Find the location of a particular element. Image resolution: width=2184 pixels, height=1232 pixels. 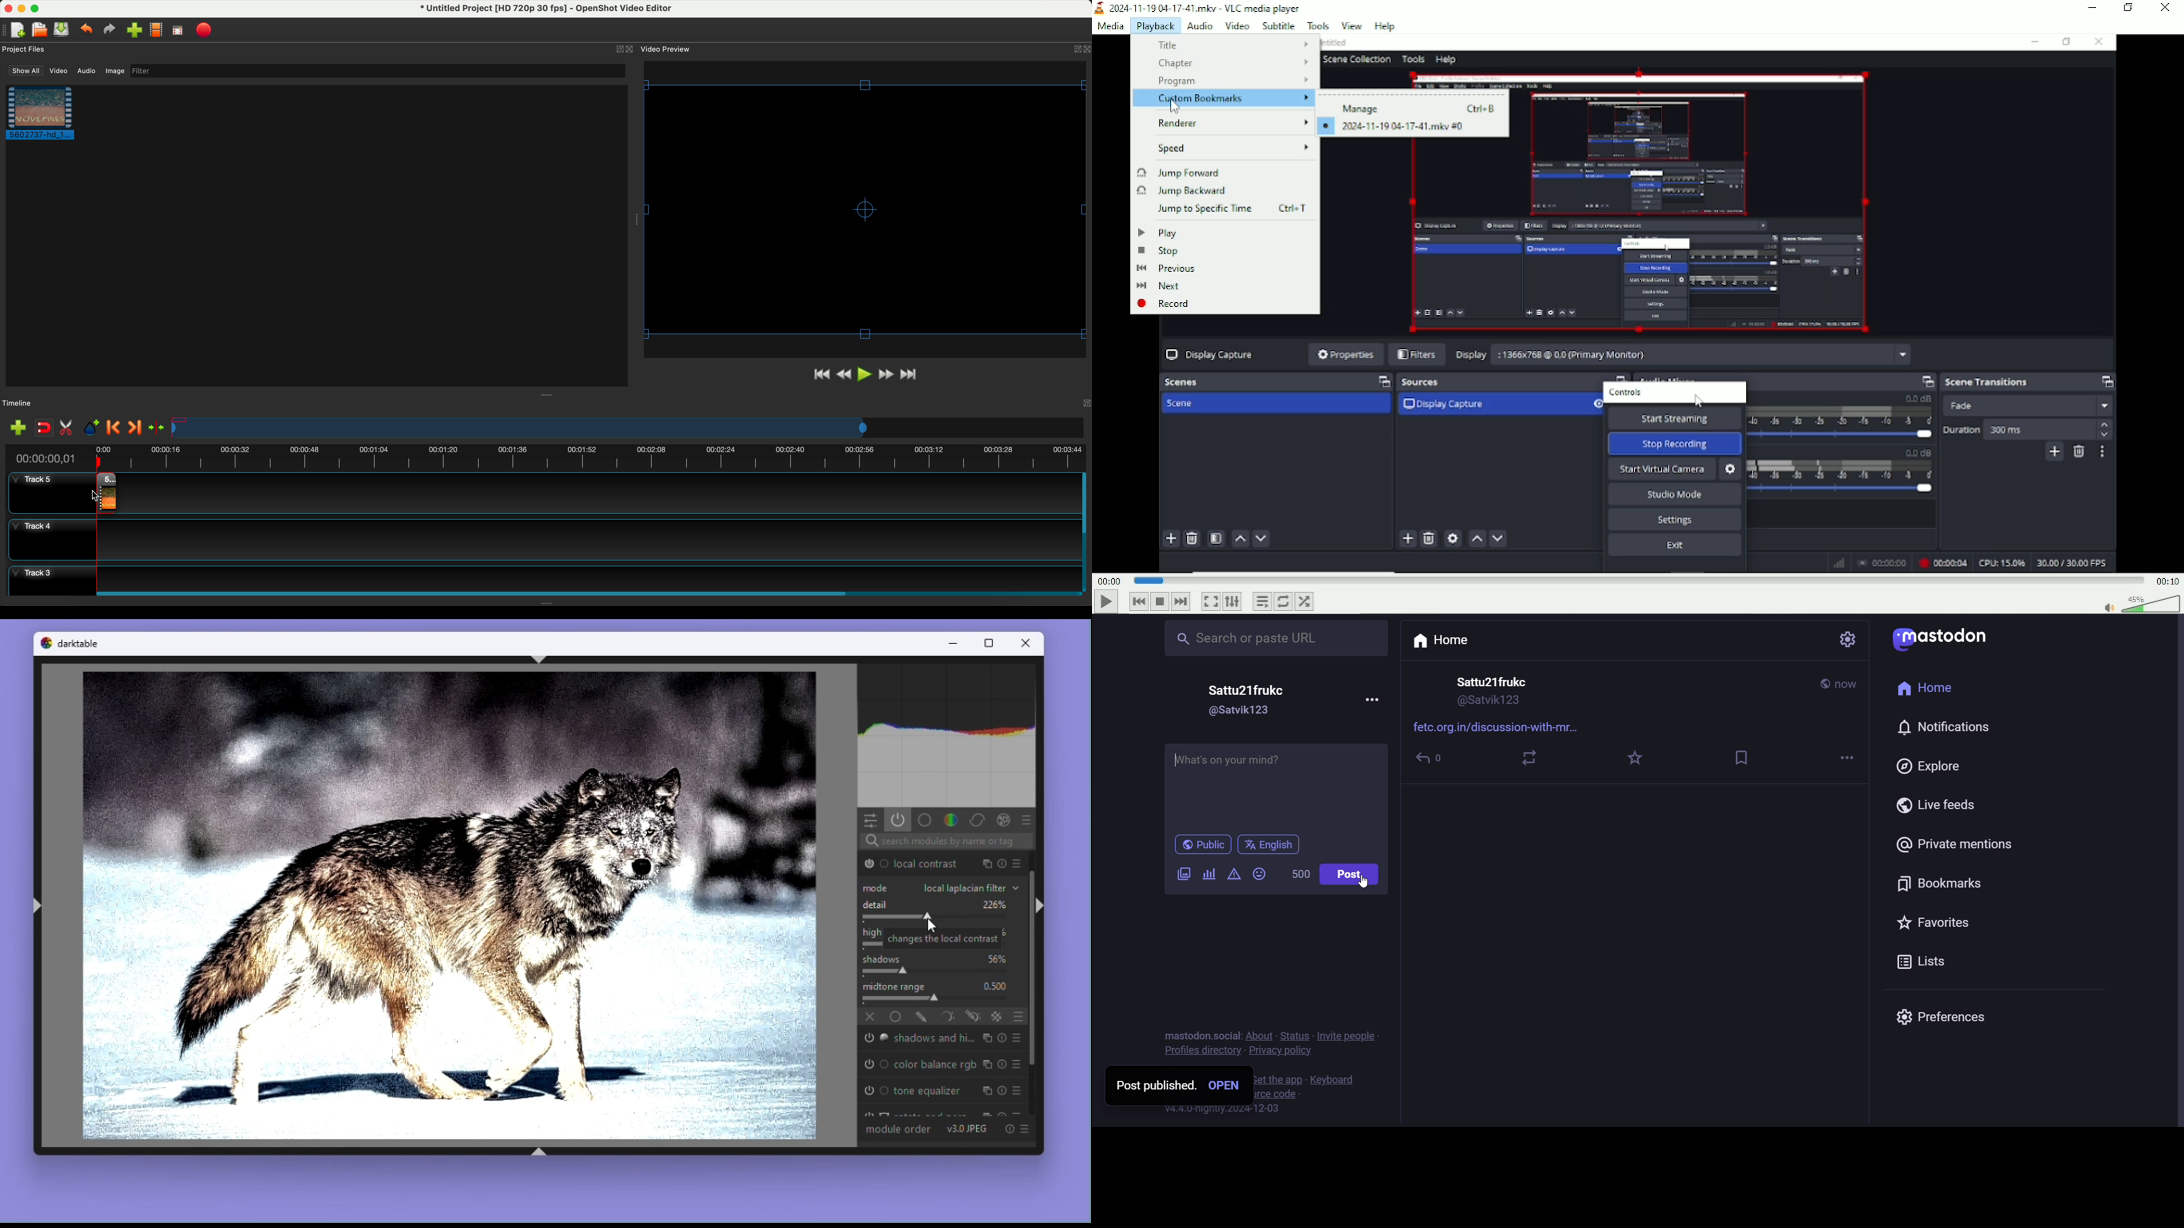

export video is located at coordinates (205, 30).